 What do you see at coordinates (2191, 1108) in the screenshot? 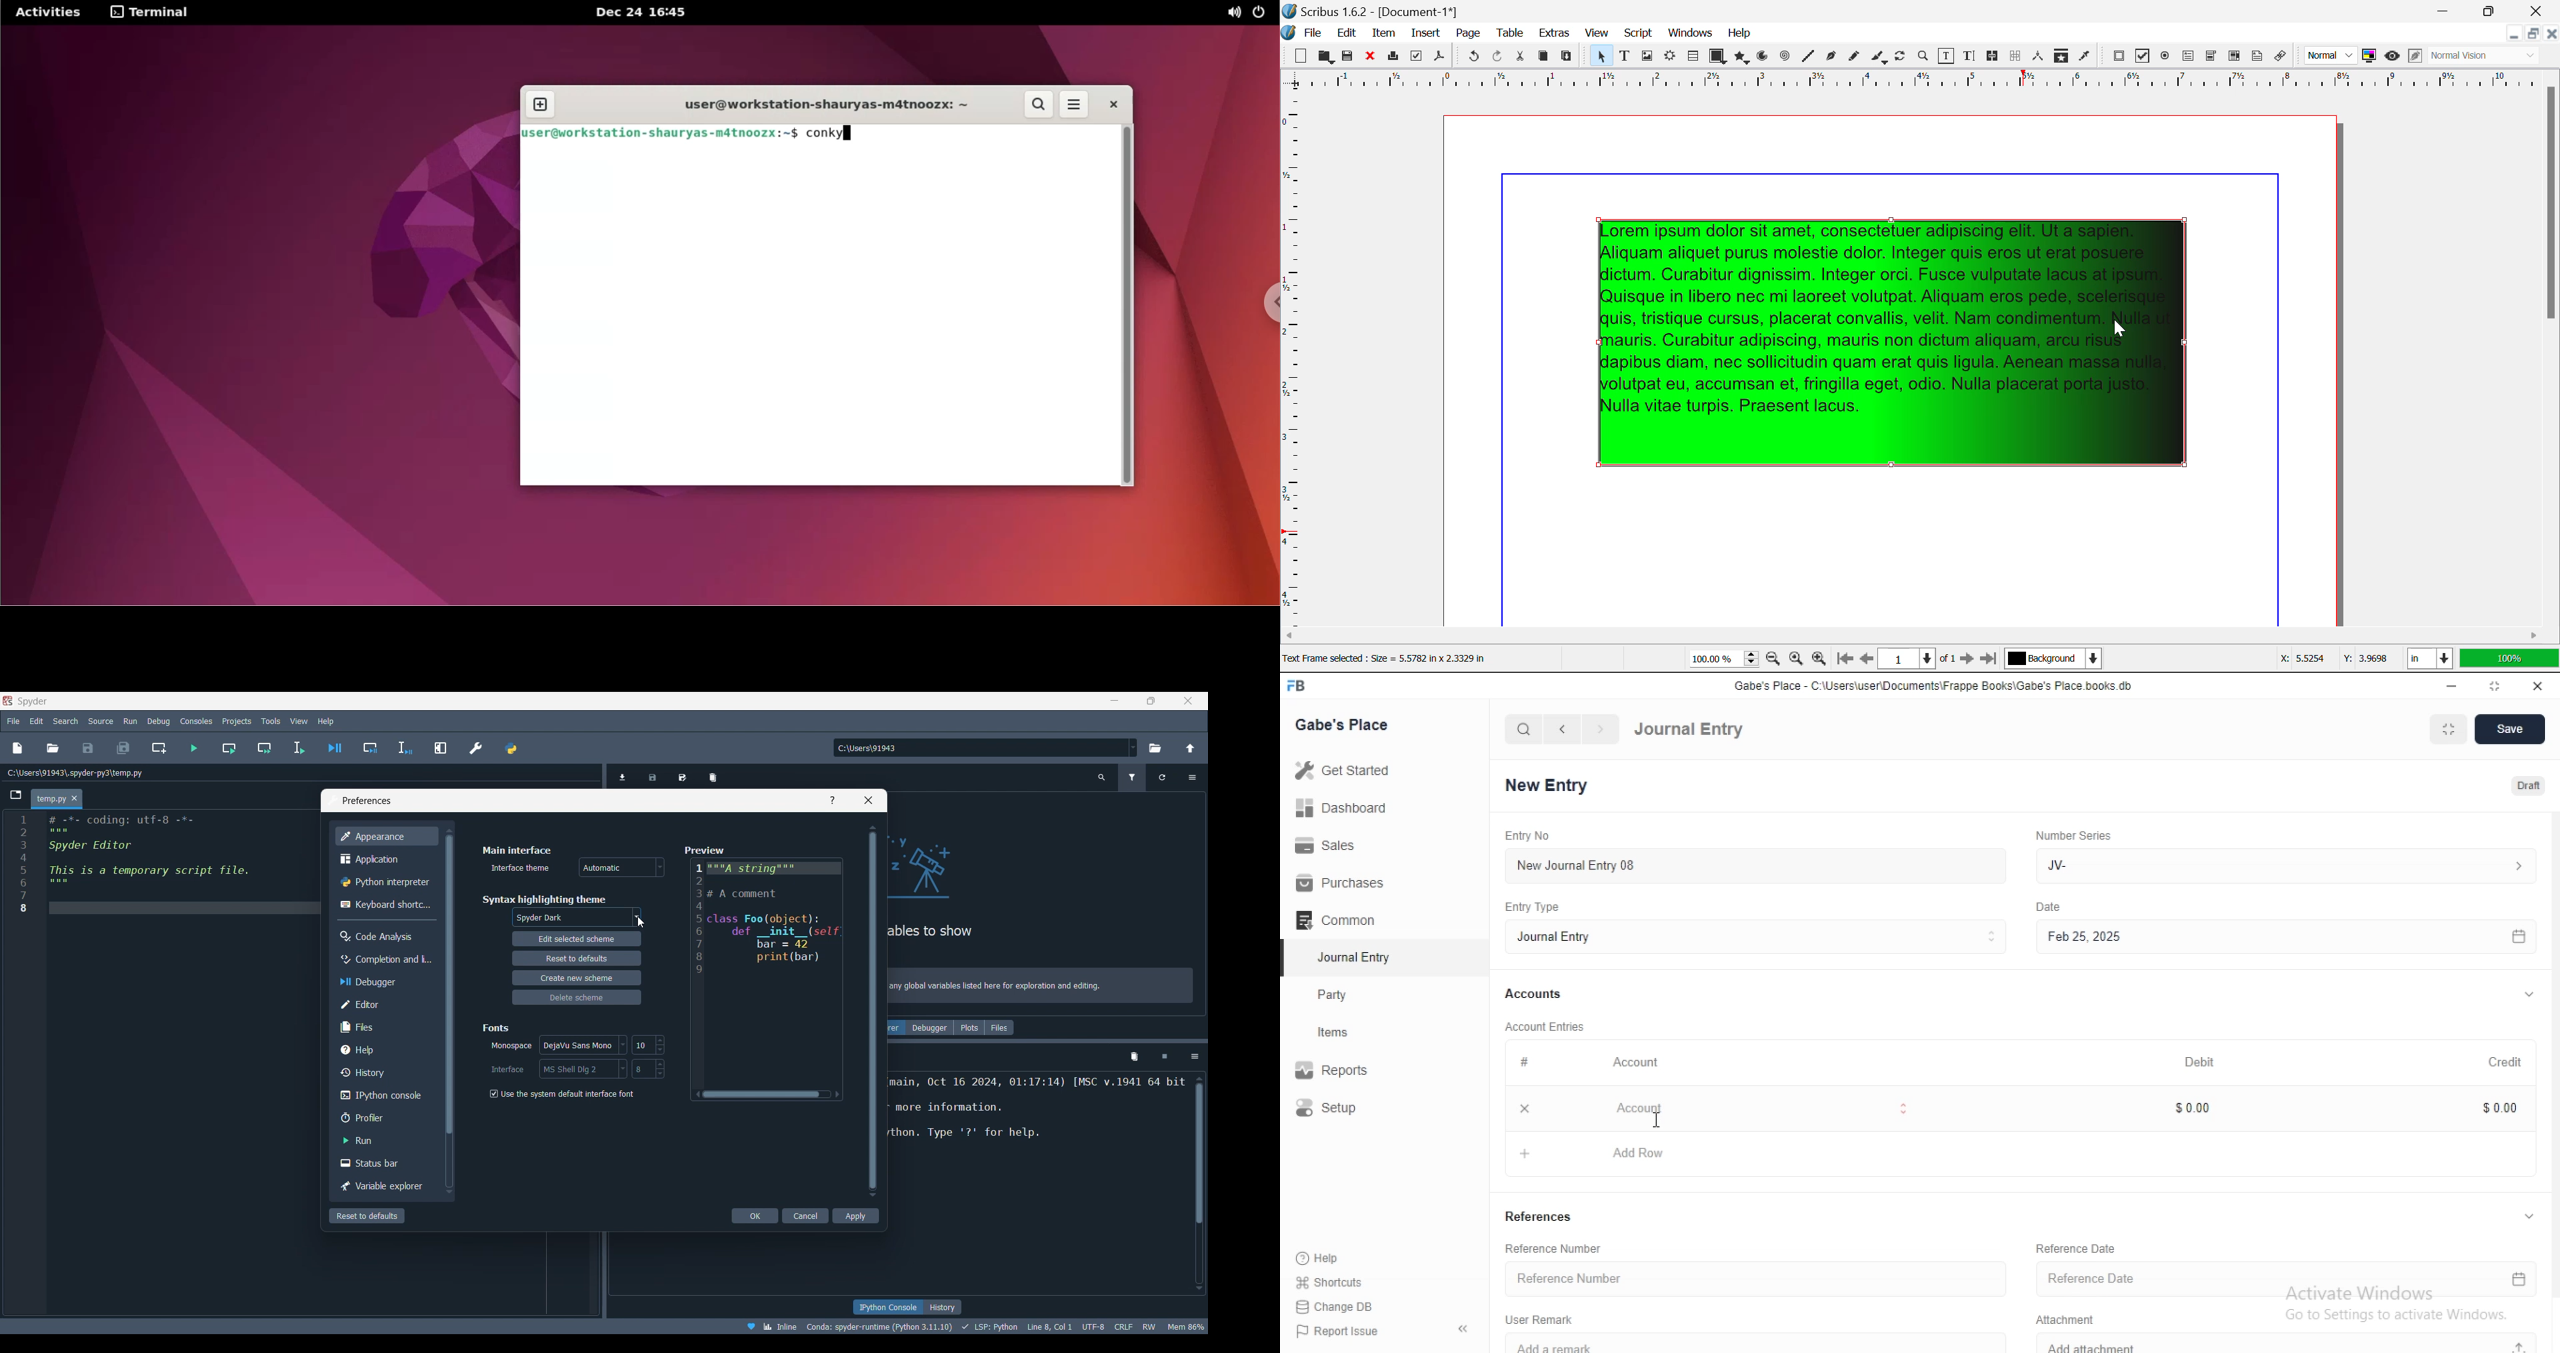
I see `$0.00` at bounding box center [2191, 1108].